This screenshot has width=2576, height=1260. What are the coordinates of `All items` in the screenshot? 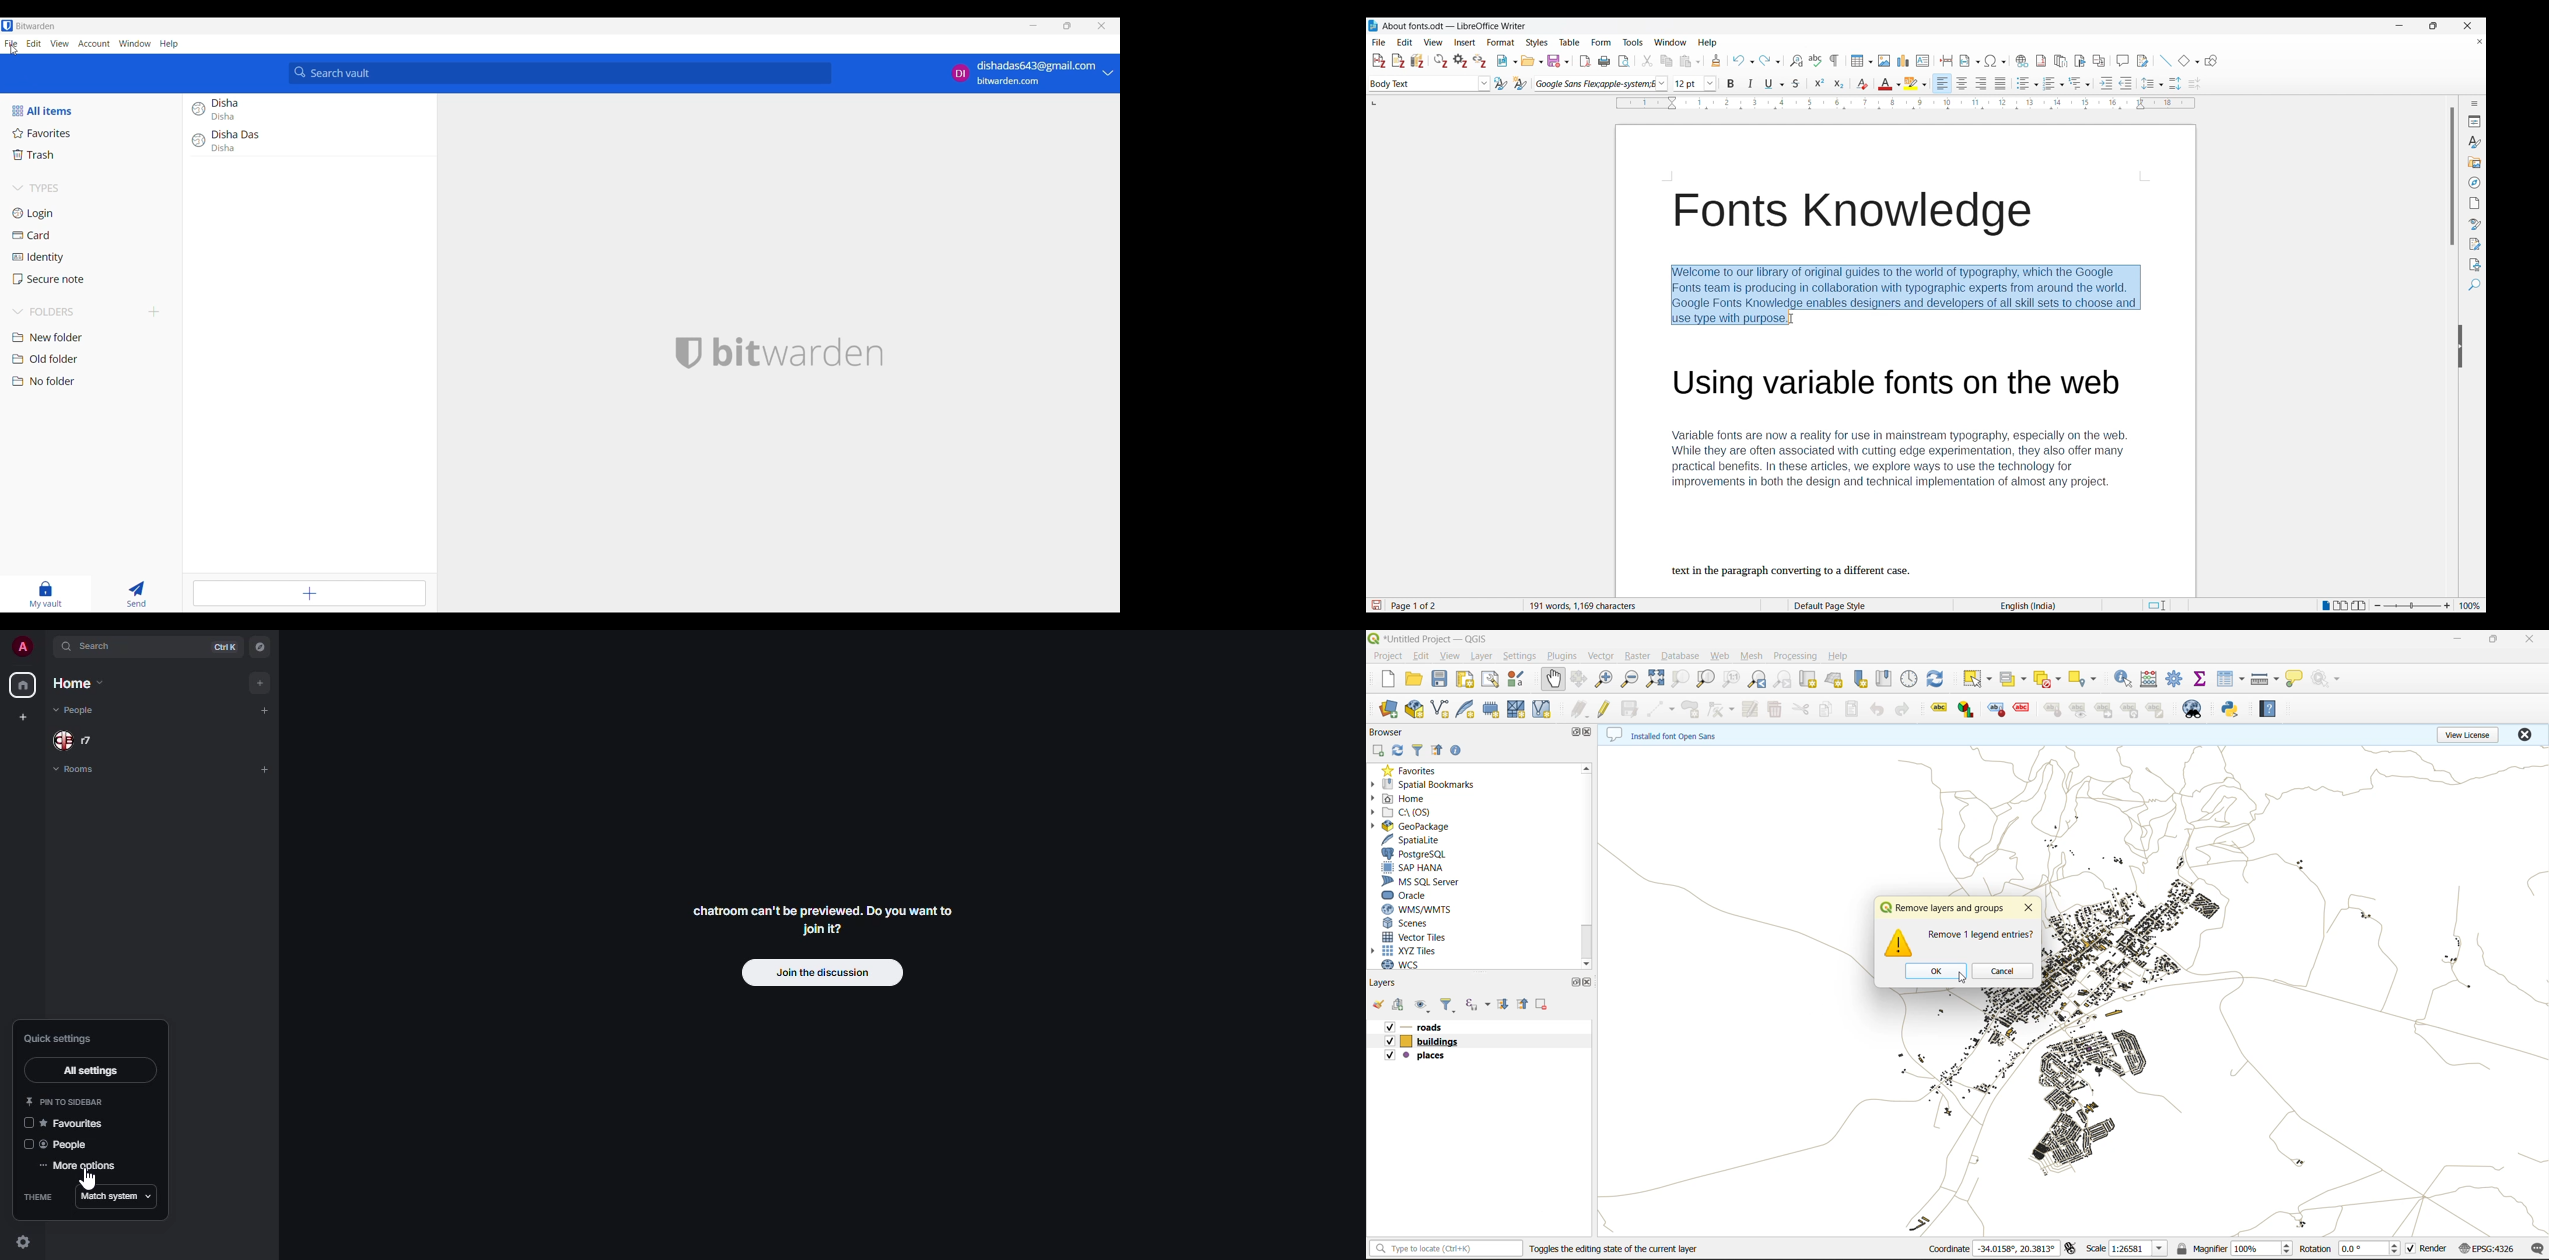 It's located at (93, 111).